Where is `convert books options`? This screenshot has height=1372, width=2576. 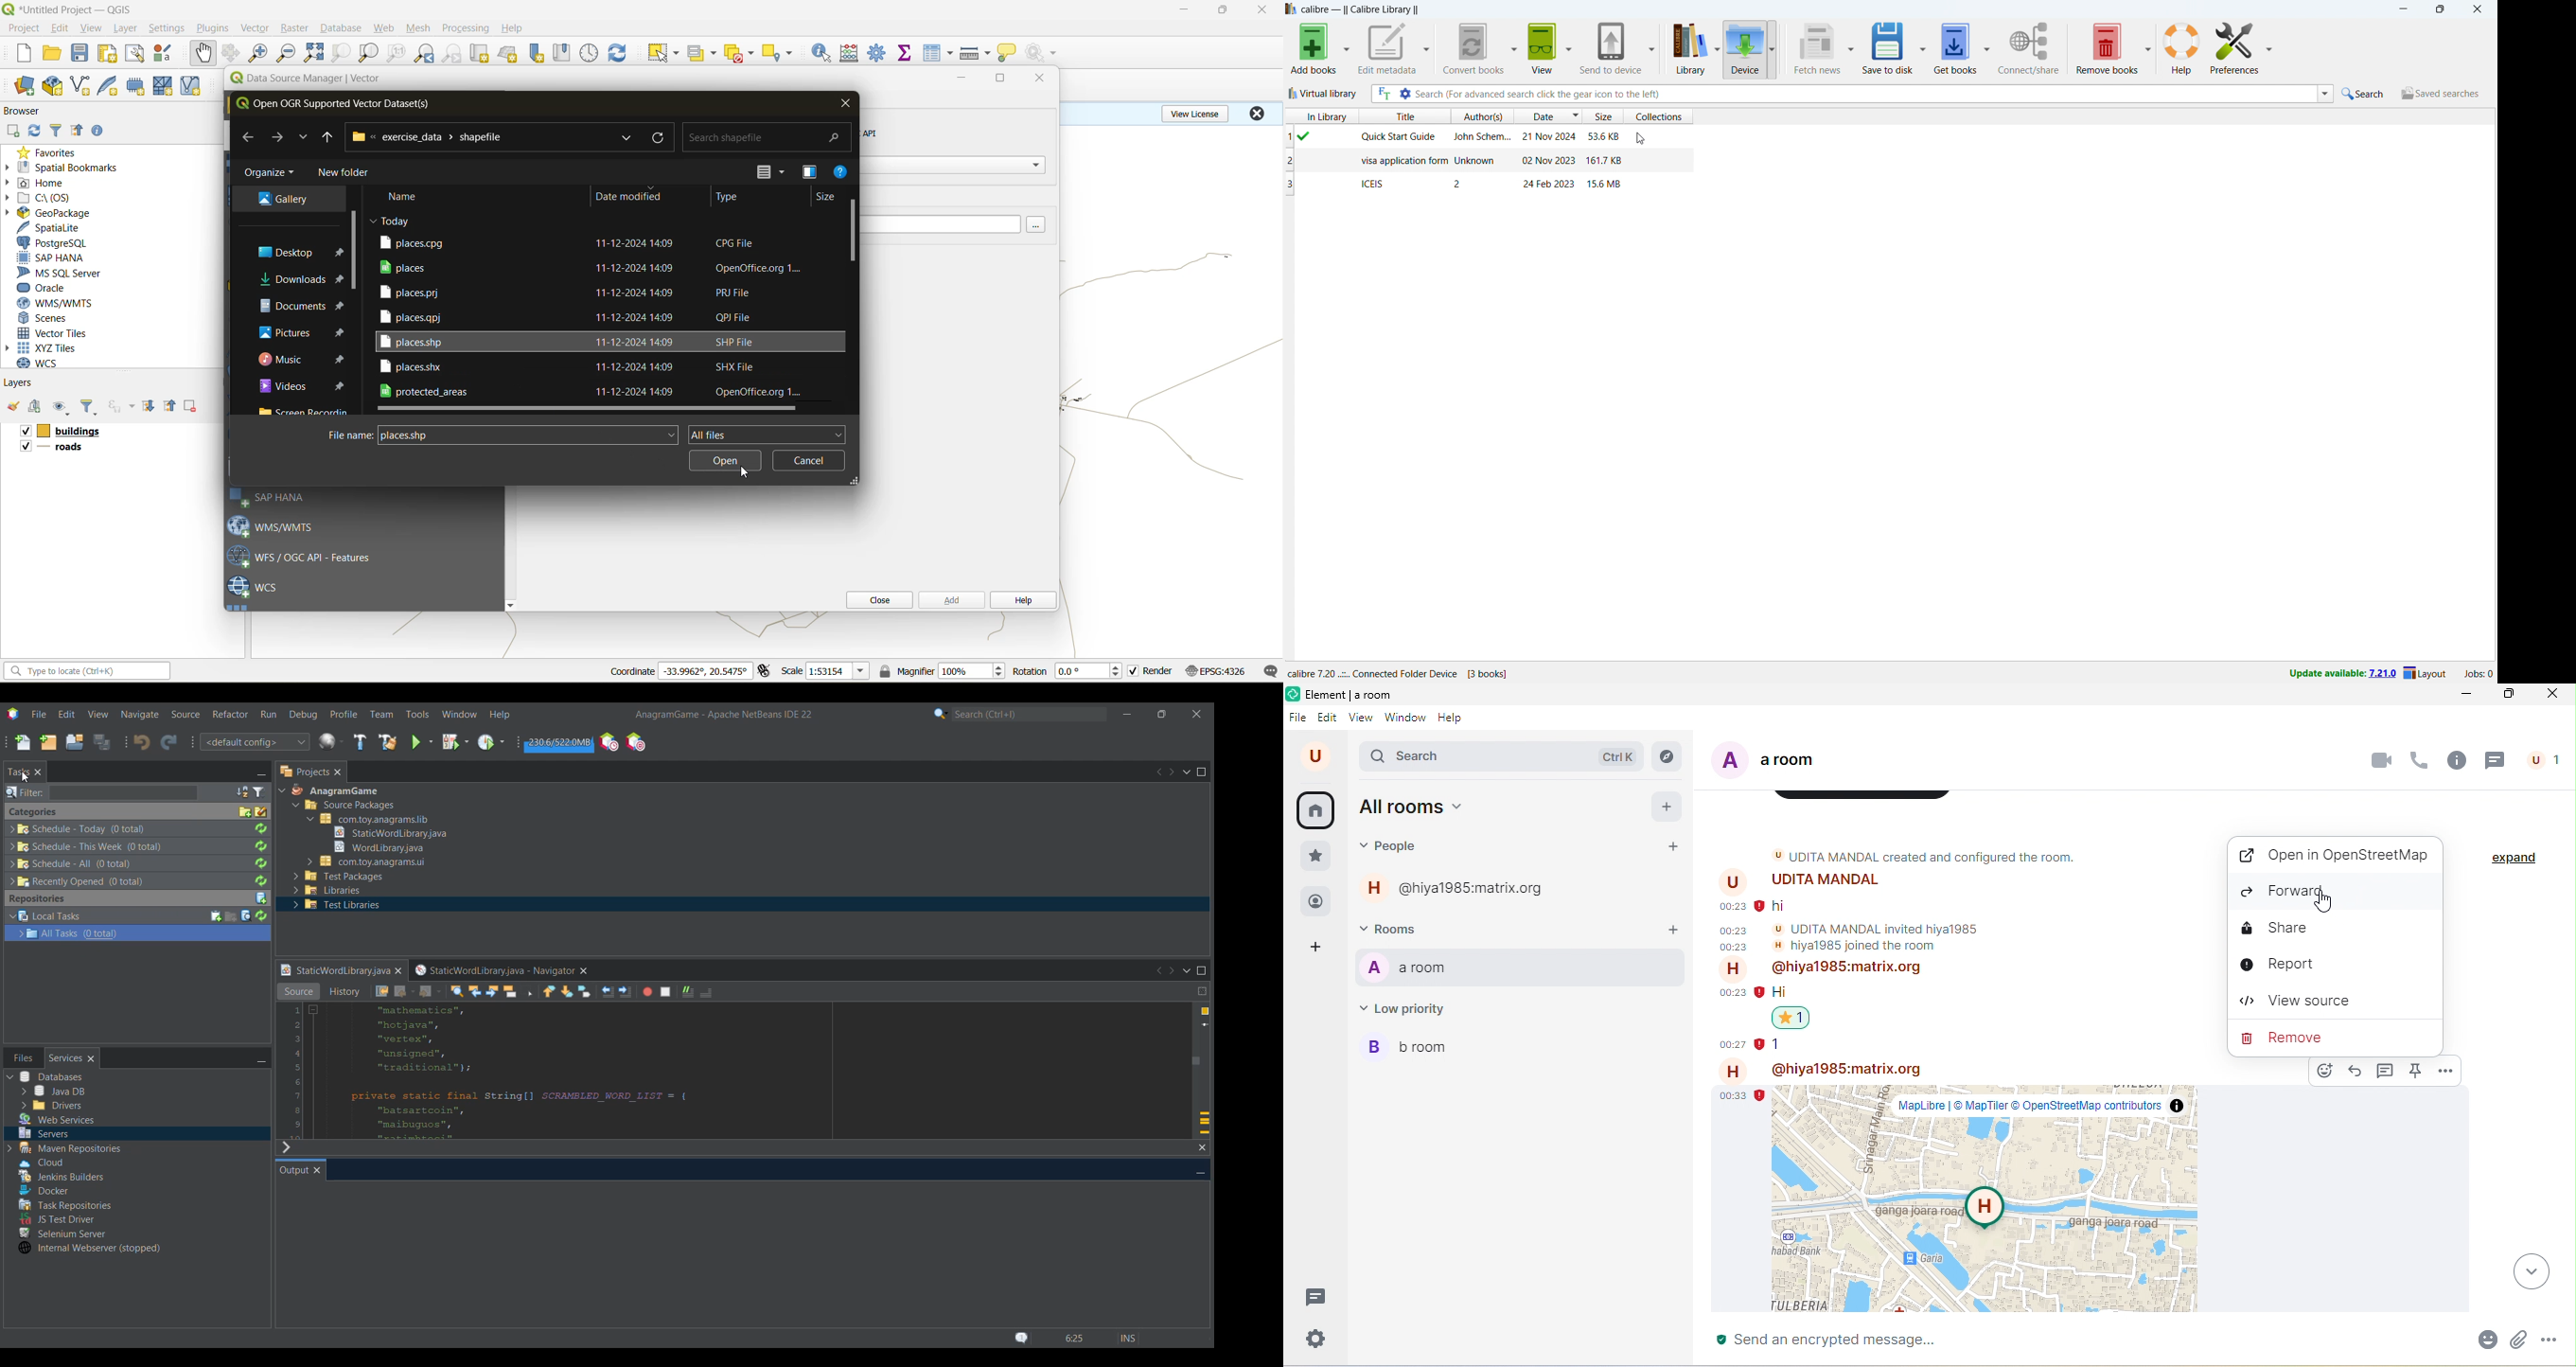
convert books options is located at coordinates (1513, 47).